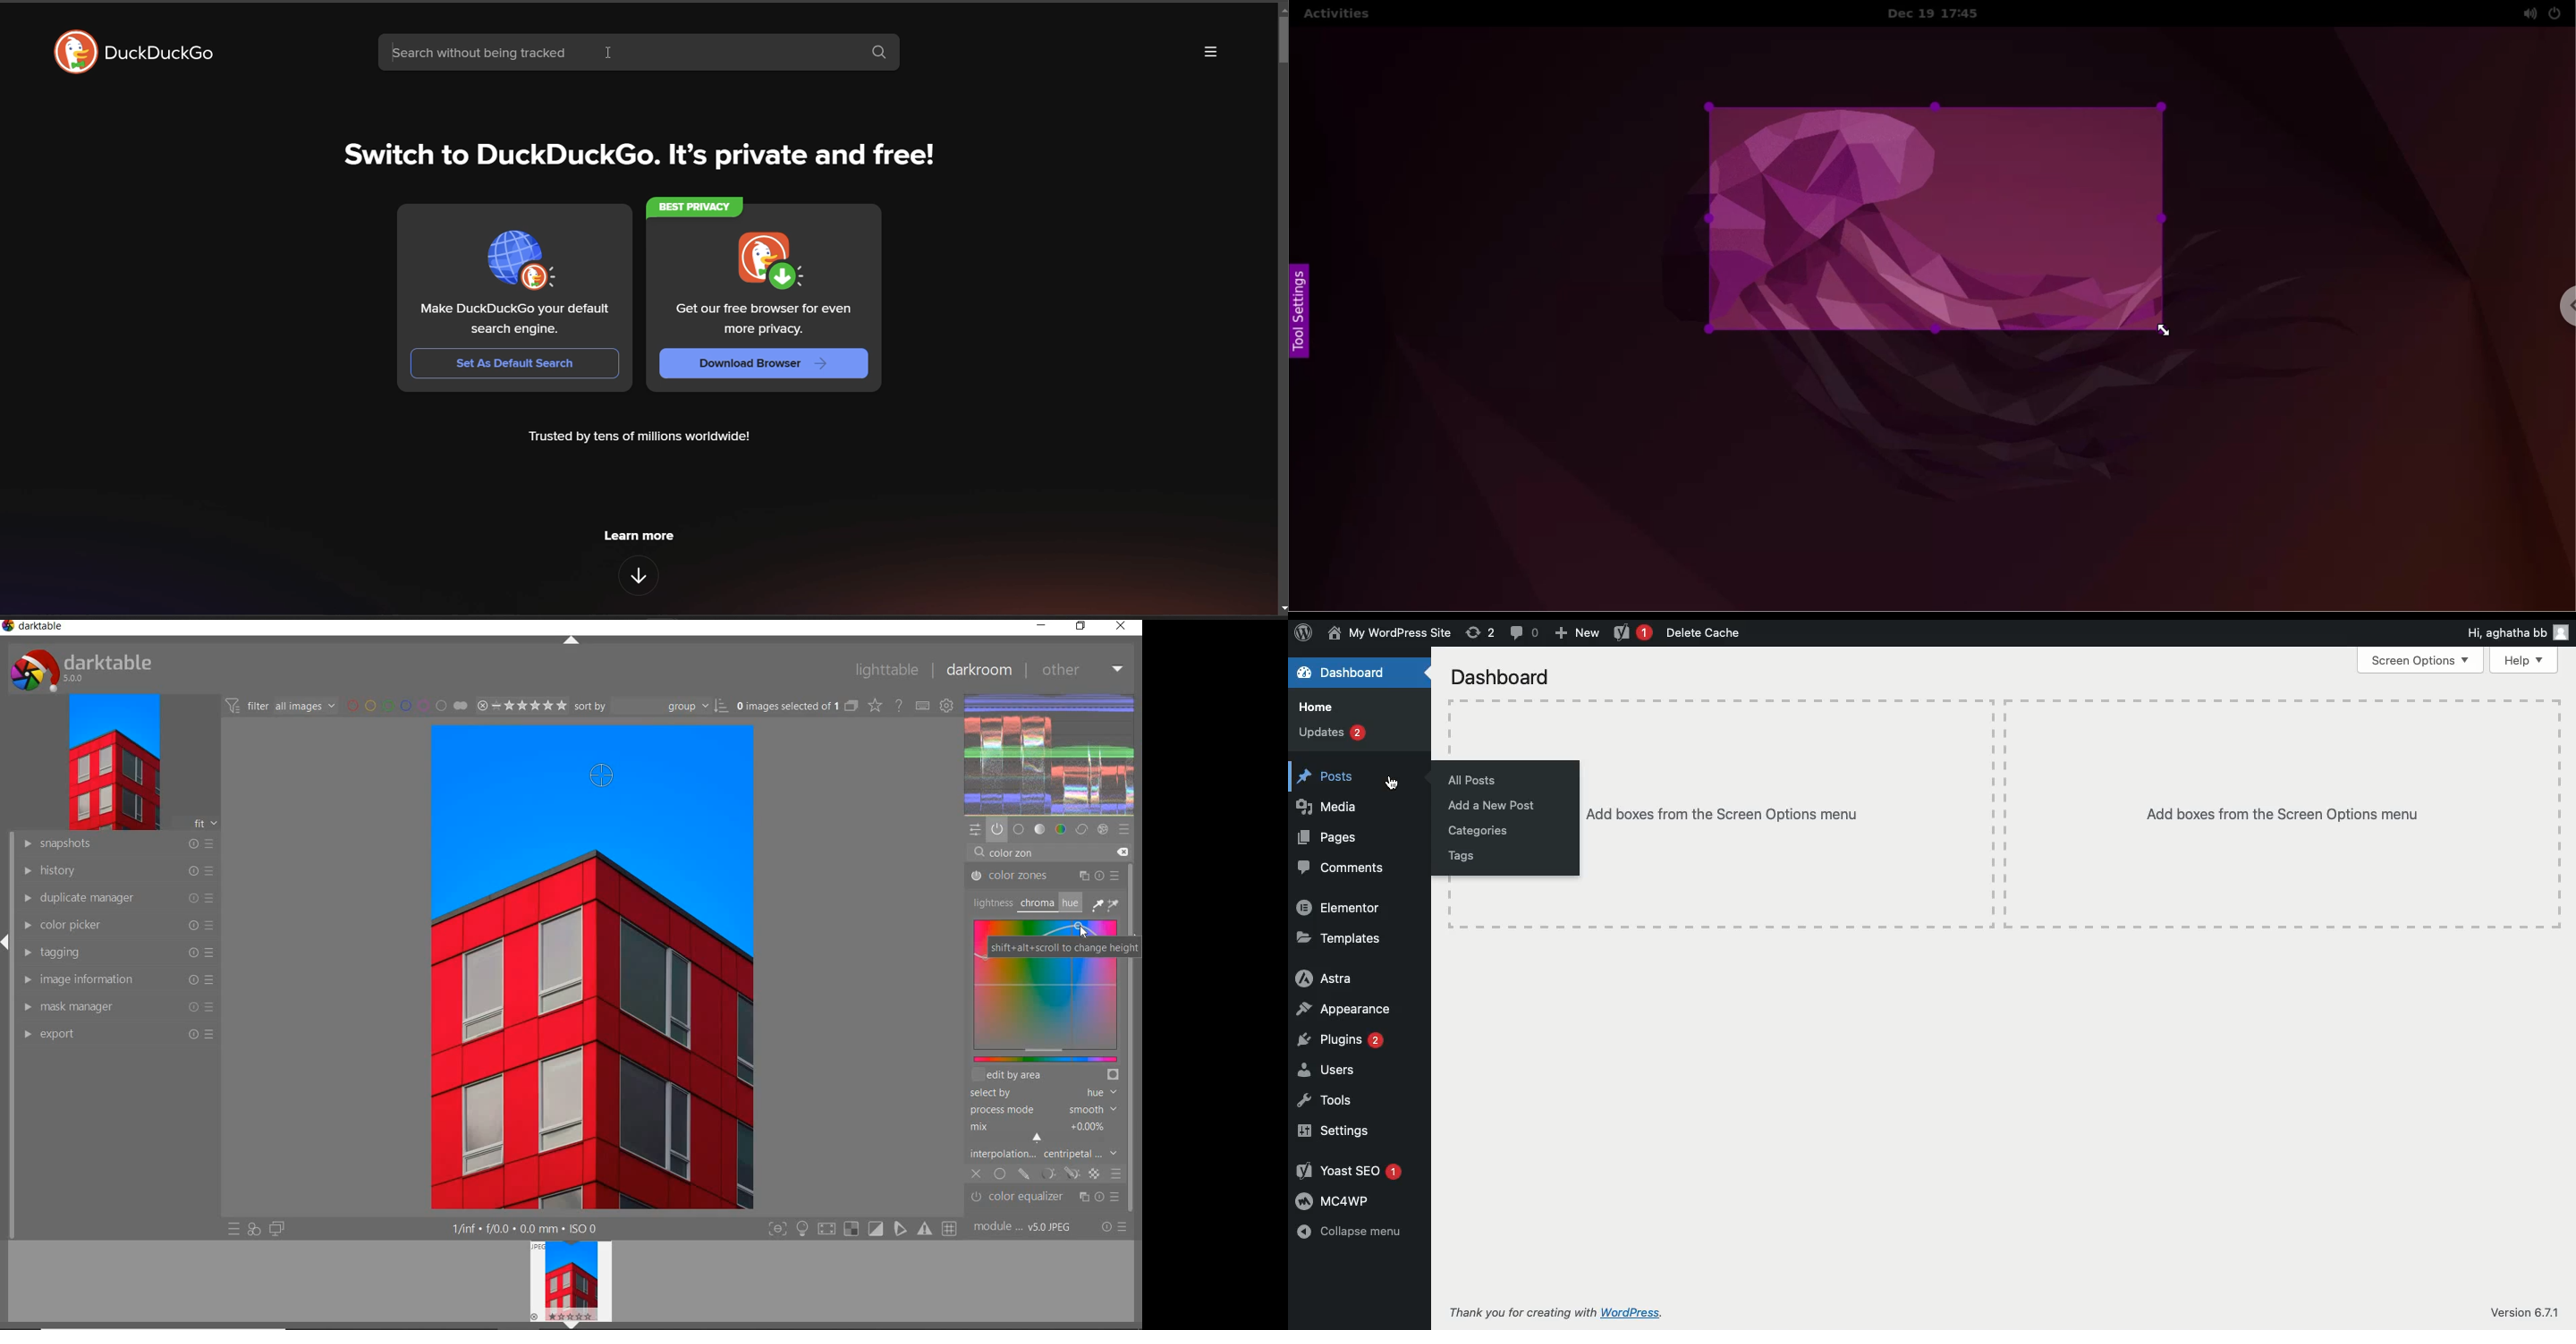 This screenshot has width=2576, height=1344. I want to click on Help, so click(2523, 662).